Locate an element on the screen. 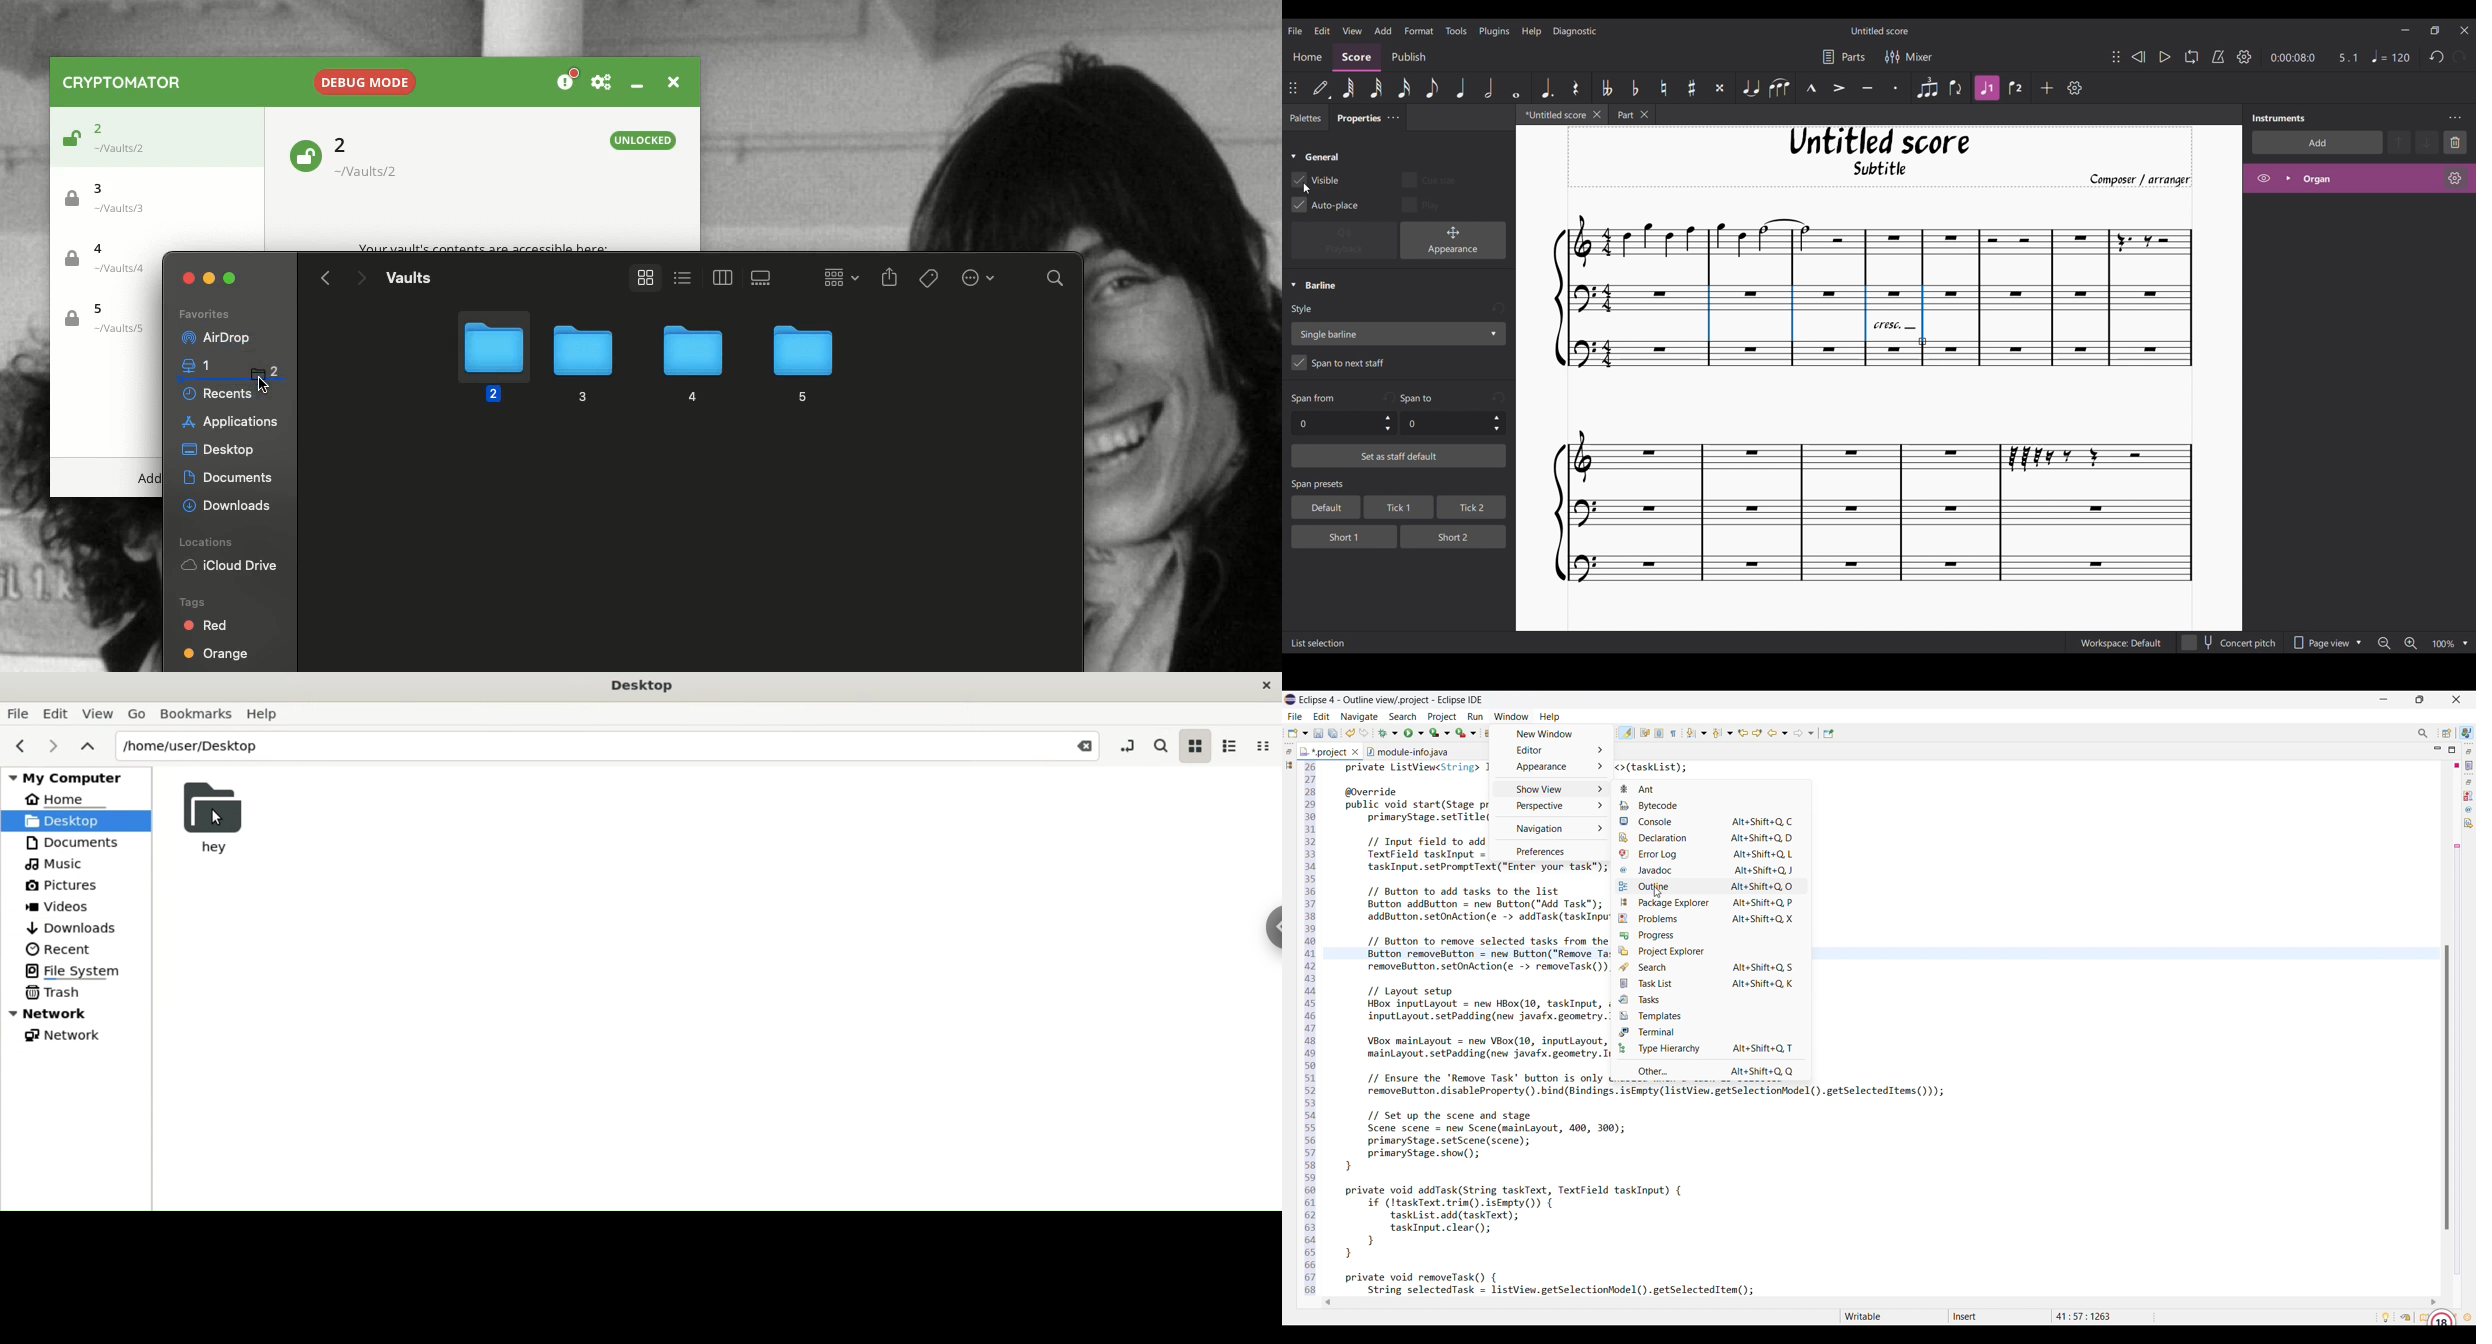 This screenshot has width=2492, height=1344. Increase/Decrease Span to is located at coordinates (1497, 424).